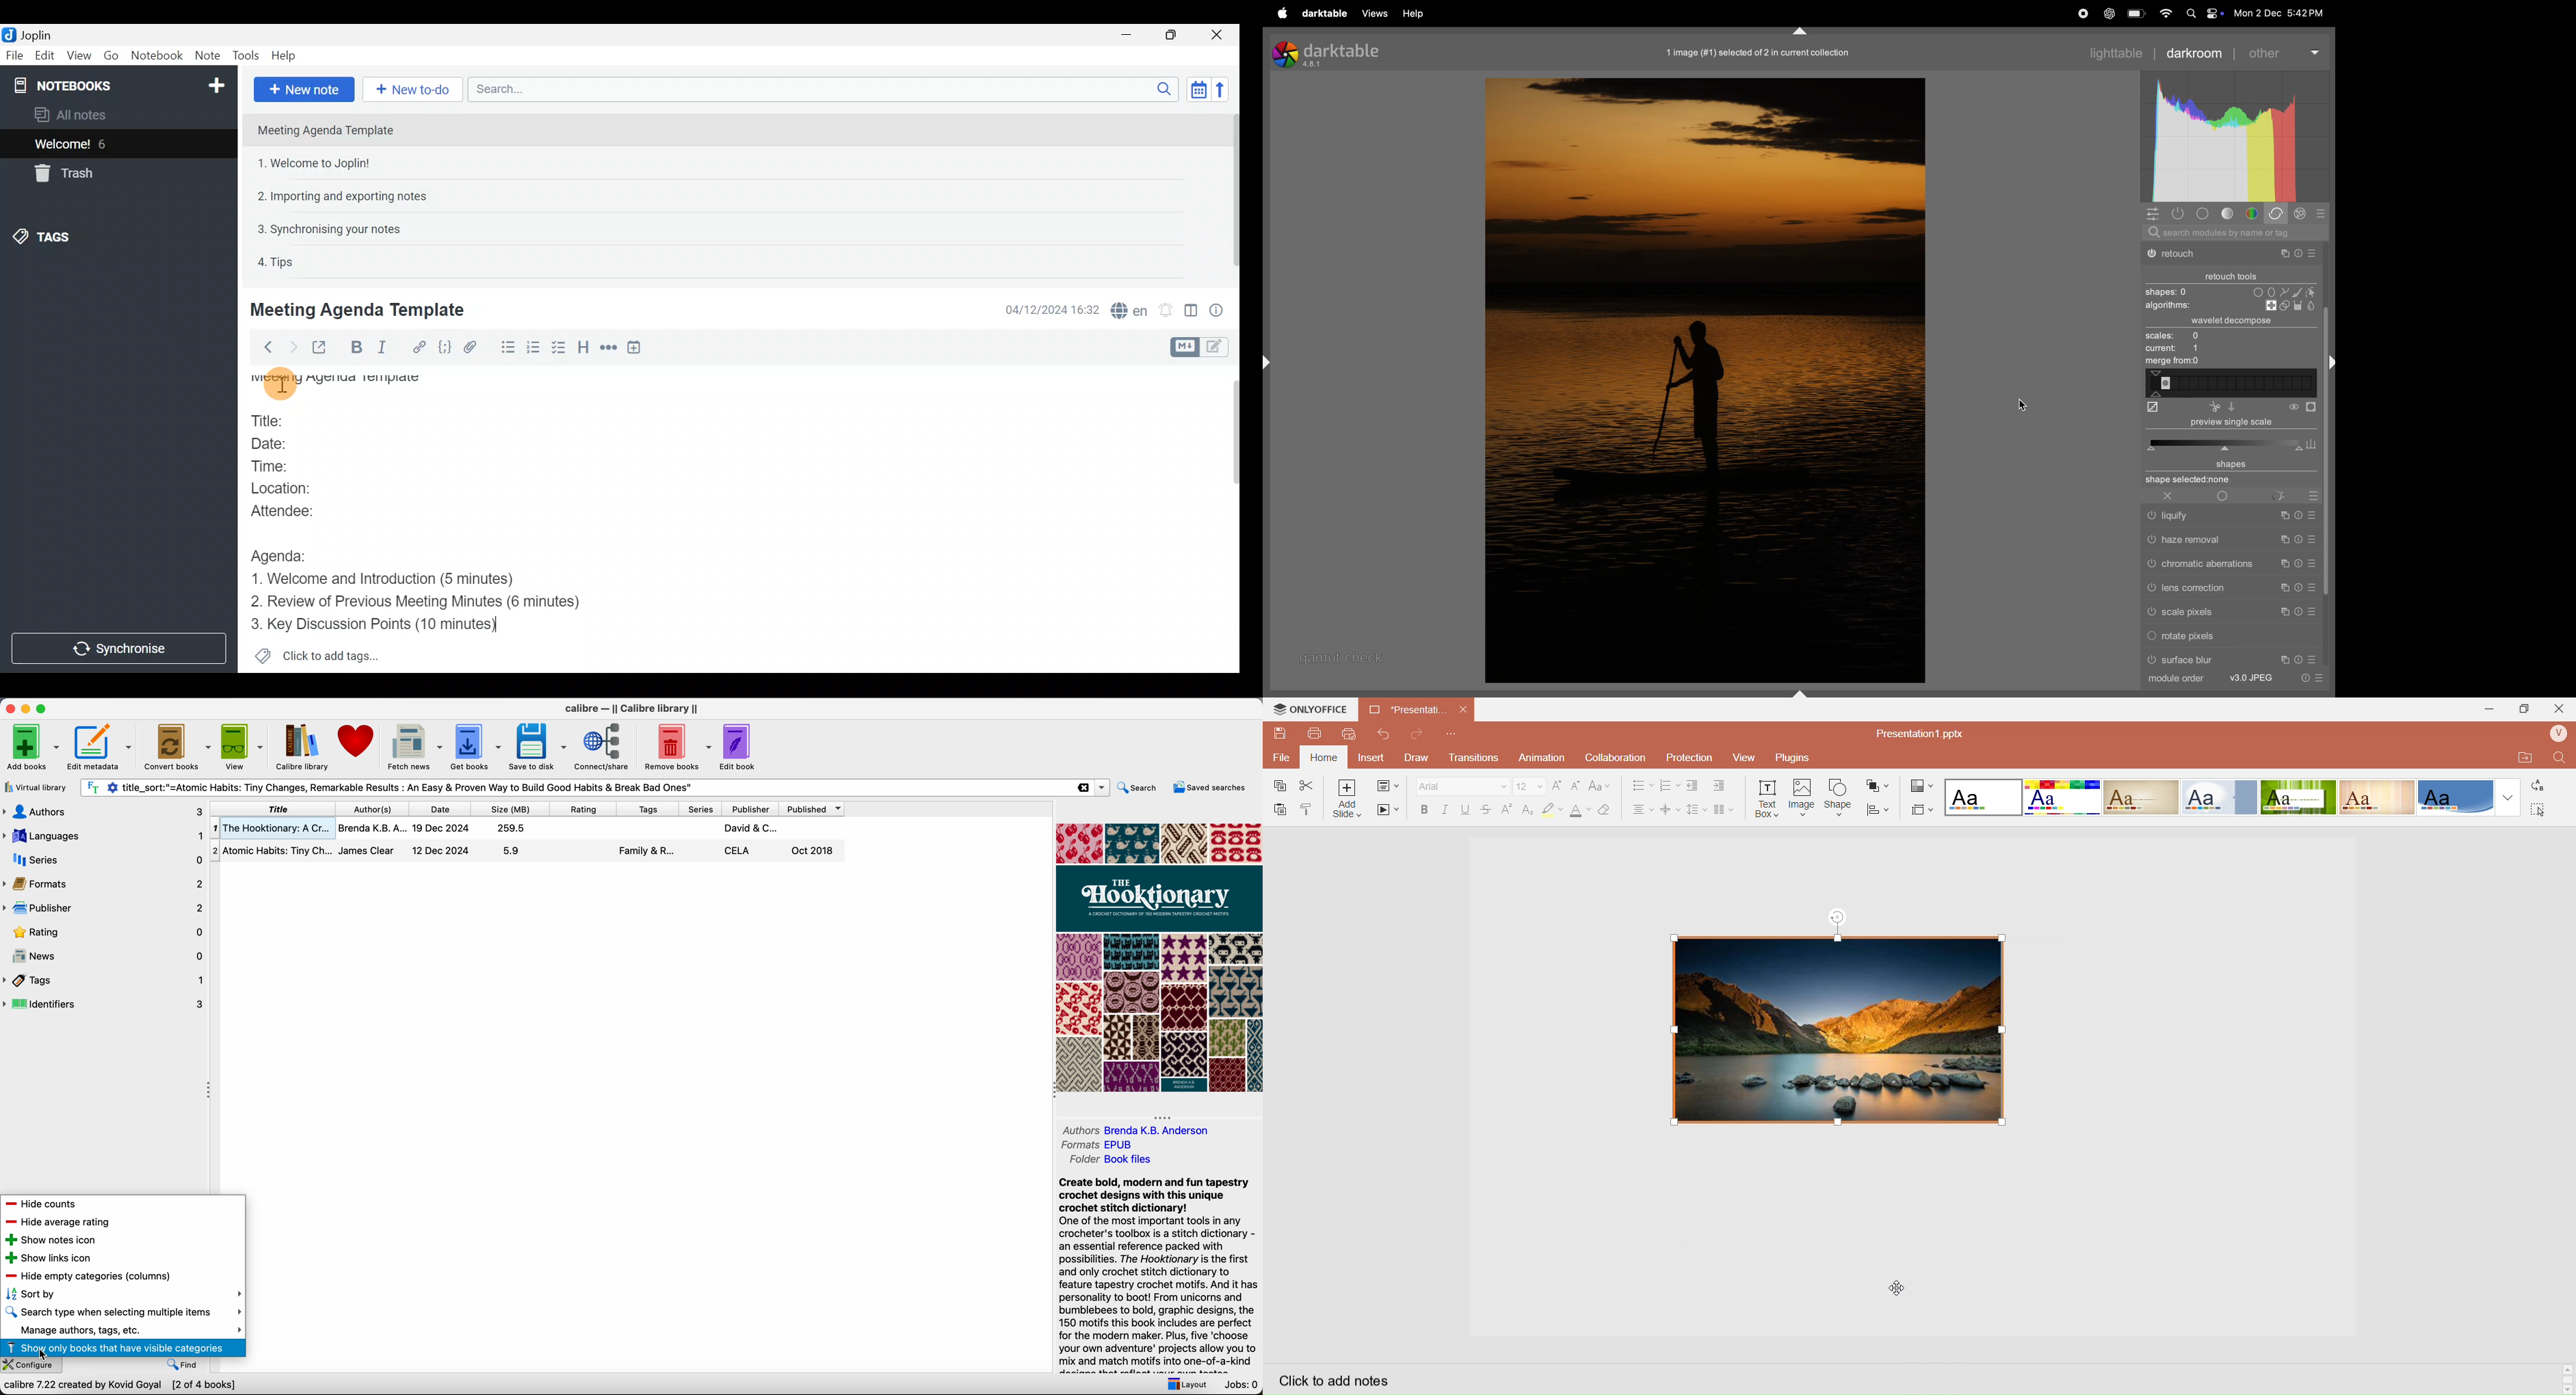 The image size is (2576, 1400). Describe the element at coordinates (1339, 1379) in the screenshot. I see `Click to add notes` at that location.